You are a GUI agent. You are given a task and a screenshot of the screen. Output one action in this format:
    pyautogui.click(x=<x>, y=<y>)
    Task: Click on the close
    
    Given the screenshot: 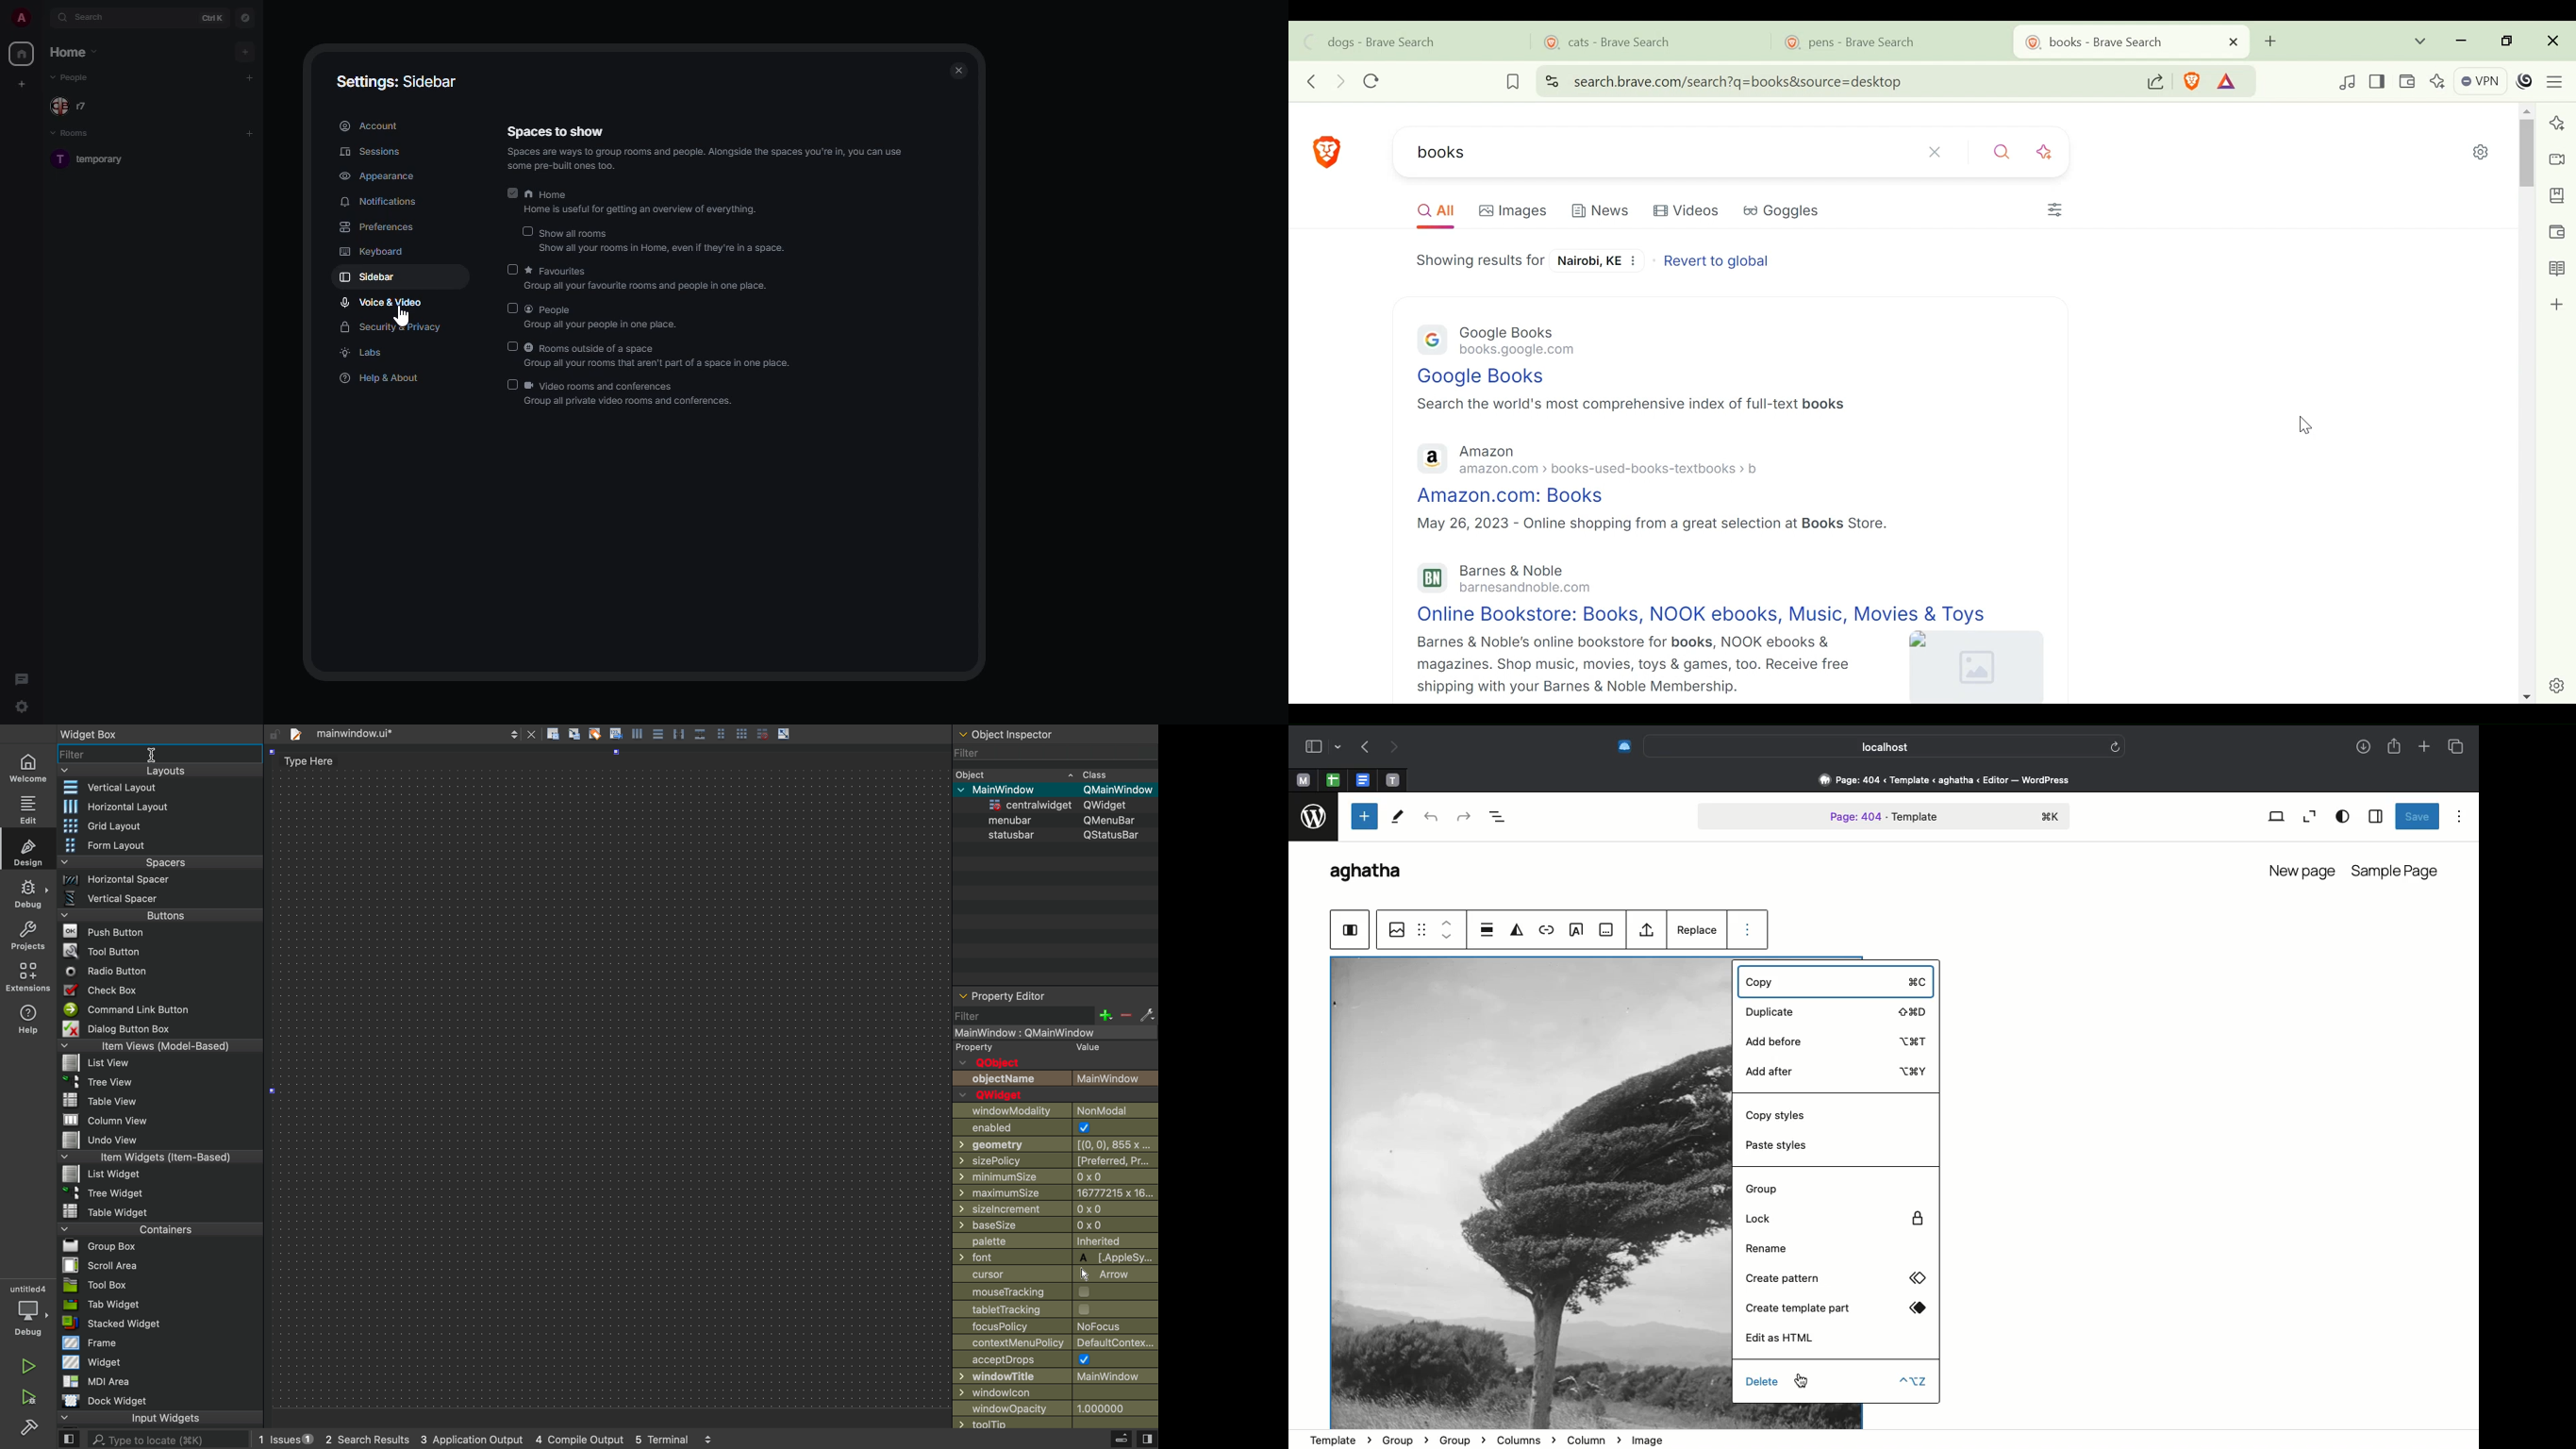 What is the action you would take?
    pyautogui.click(x=958, y=73)
    